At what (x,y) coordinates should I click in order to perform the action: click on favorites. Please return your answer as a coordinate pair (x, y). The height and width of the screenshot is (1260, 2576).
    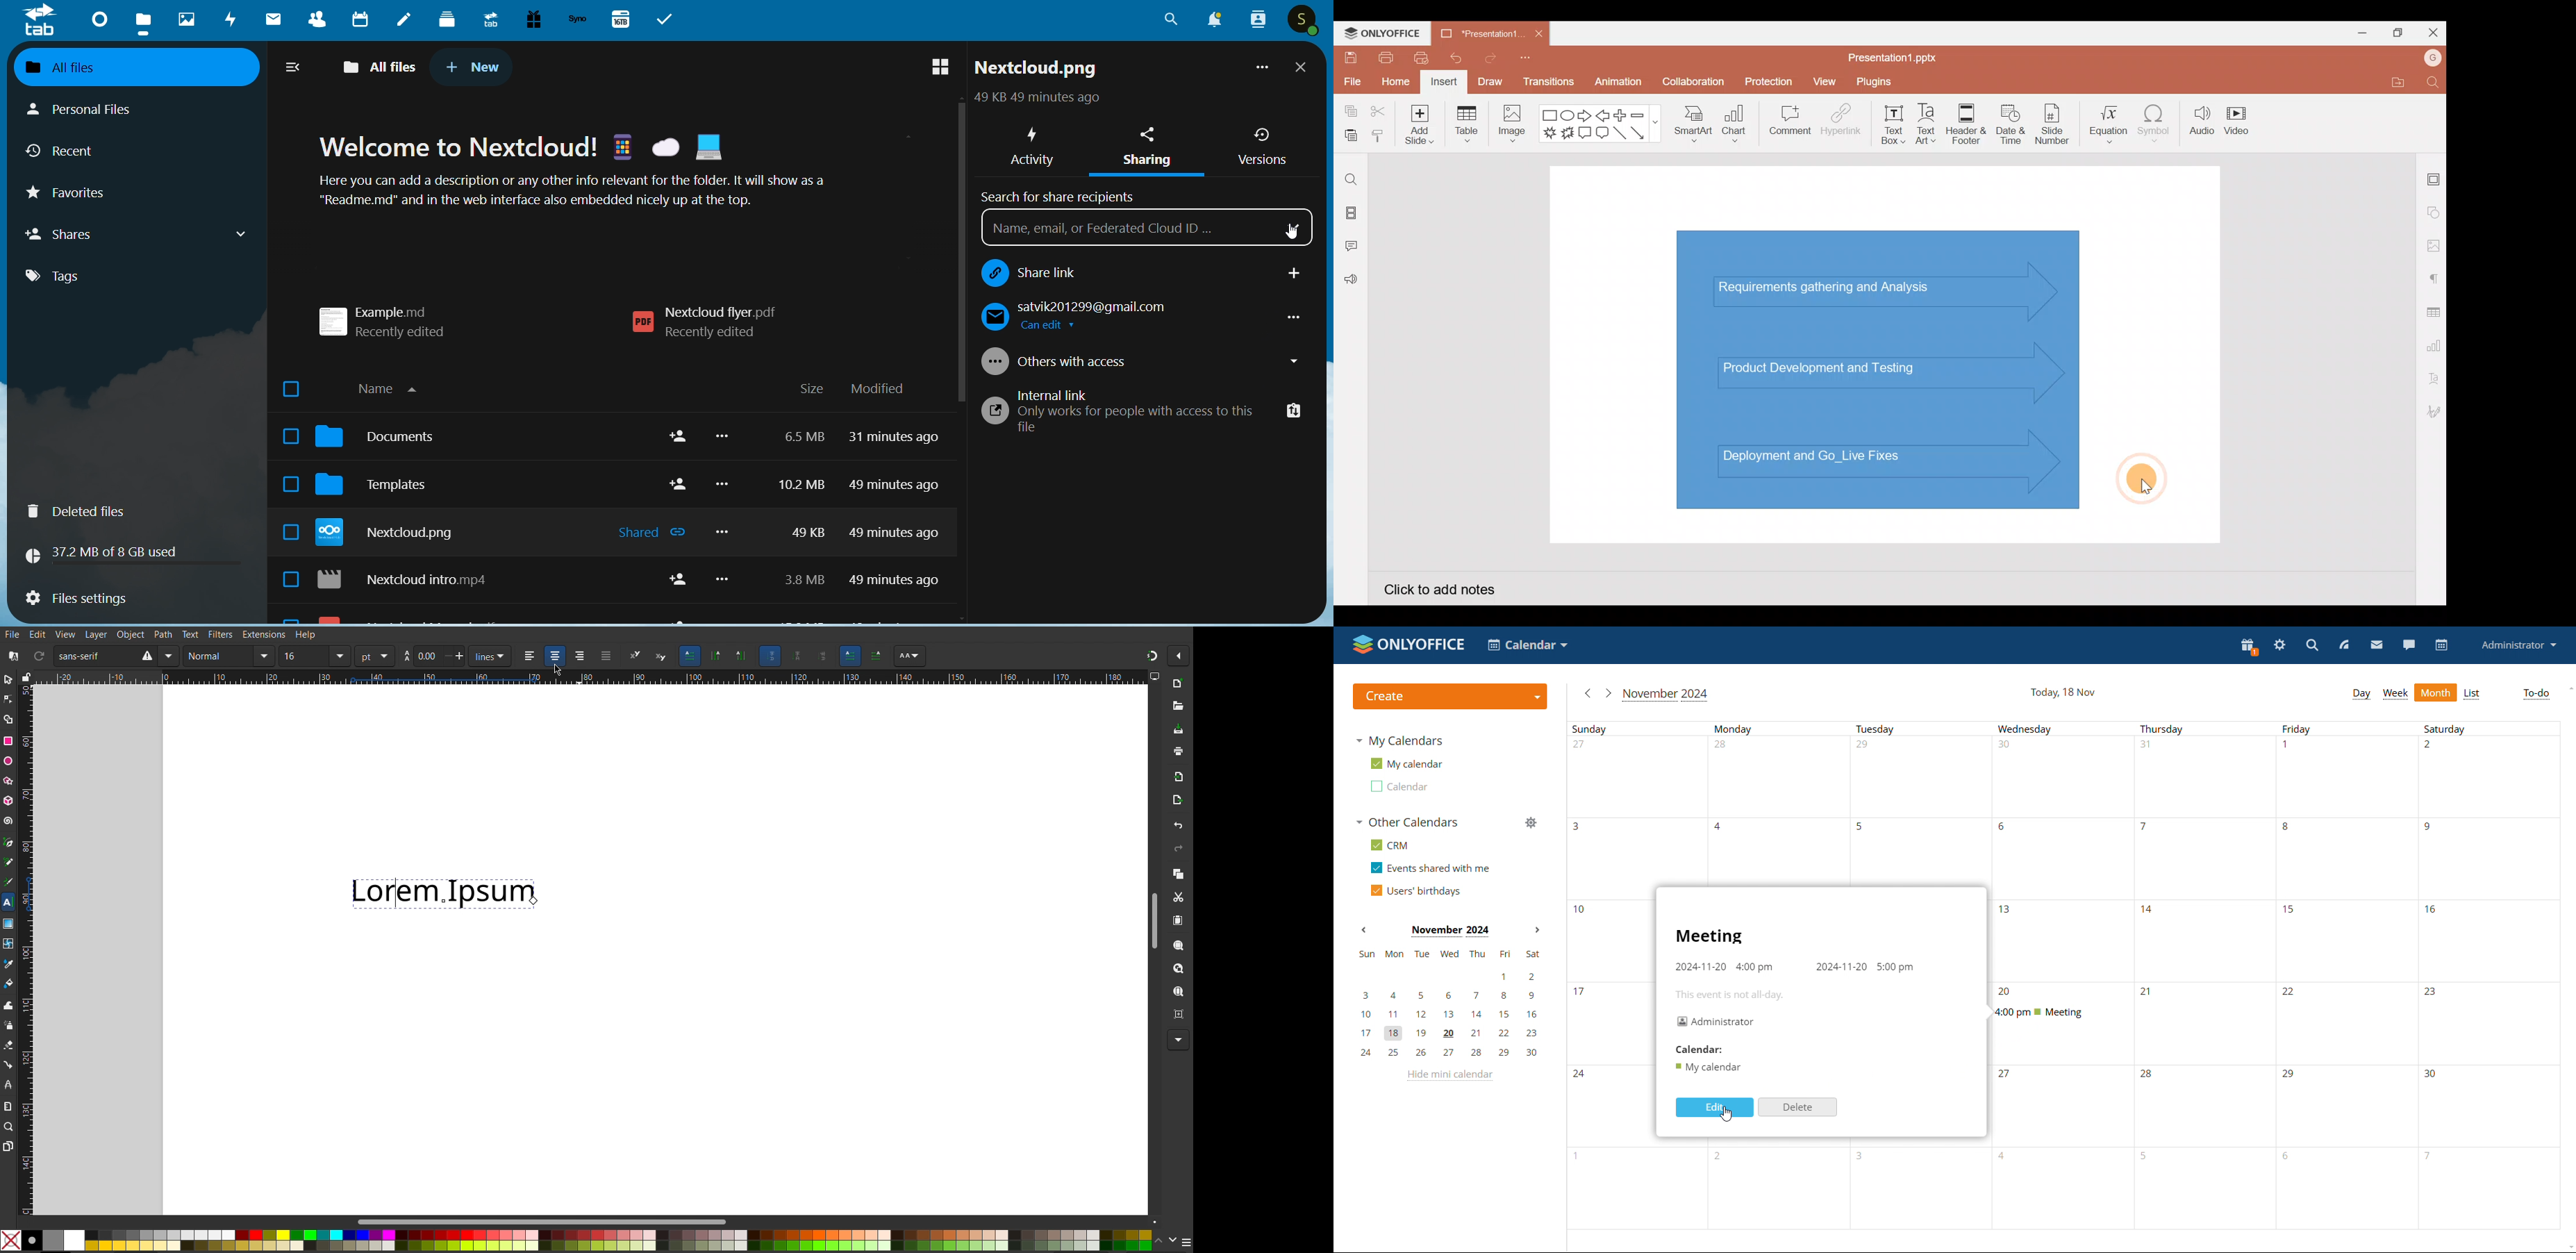
    Looking at the image, I should click on (78, 197).